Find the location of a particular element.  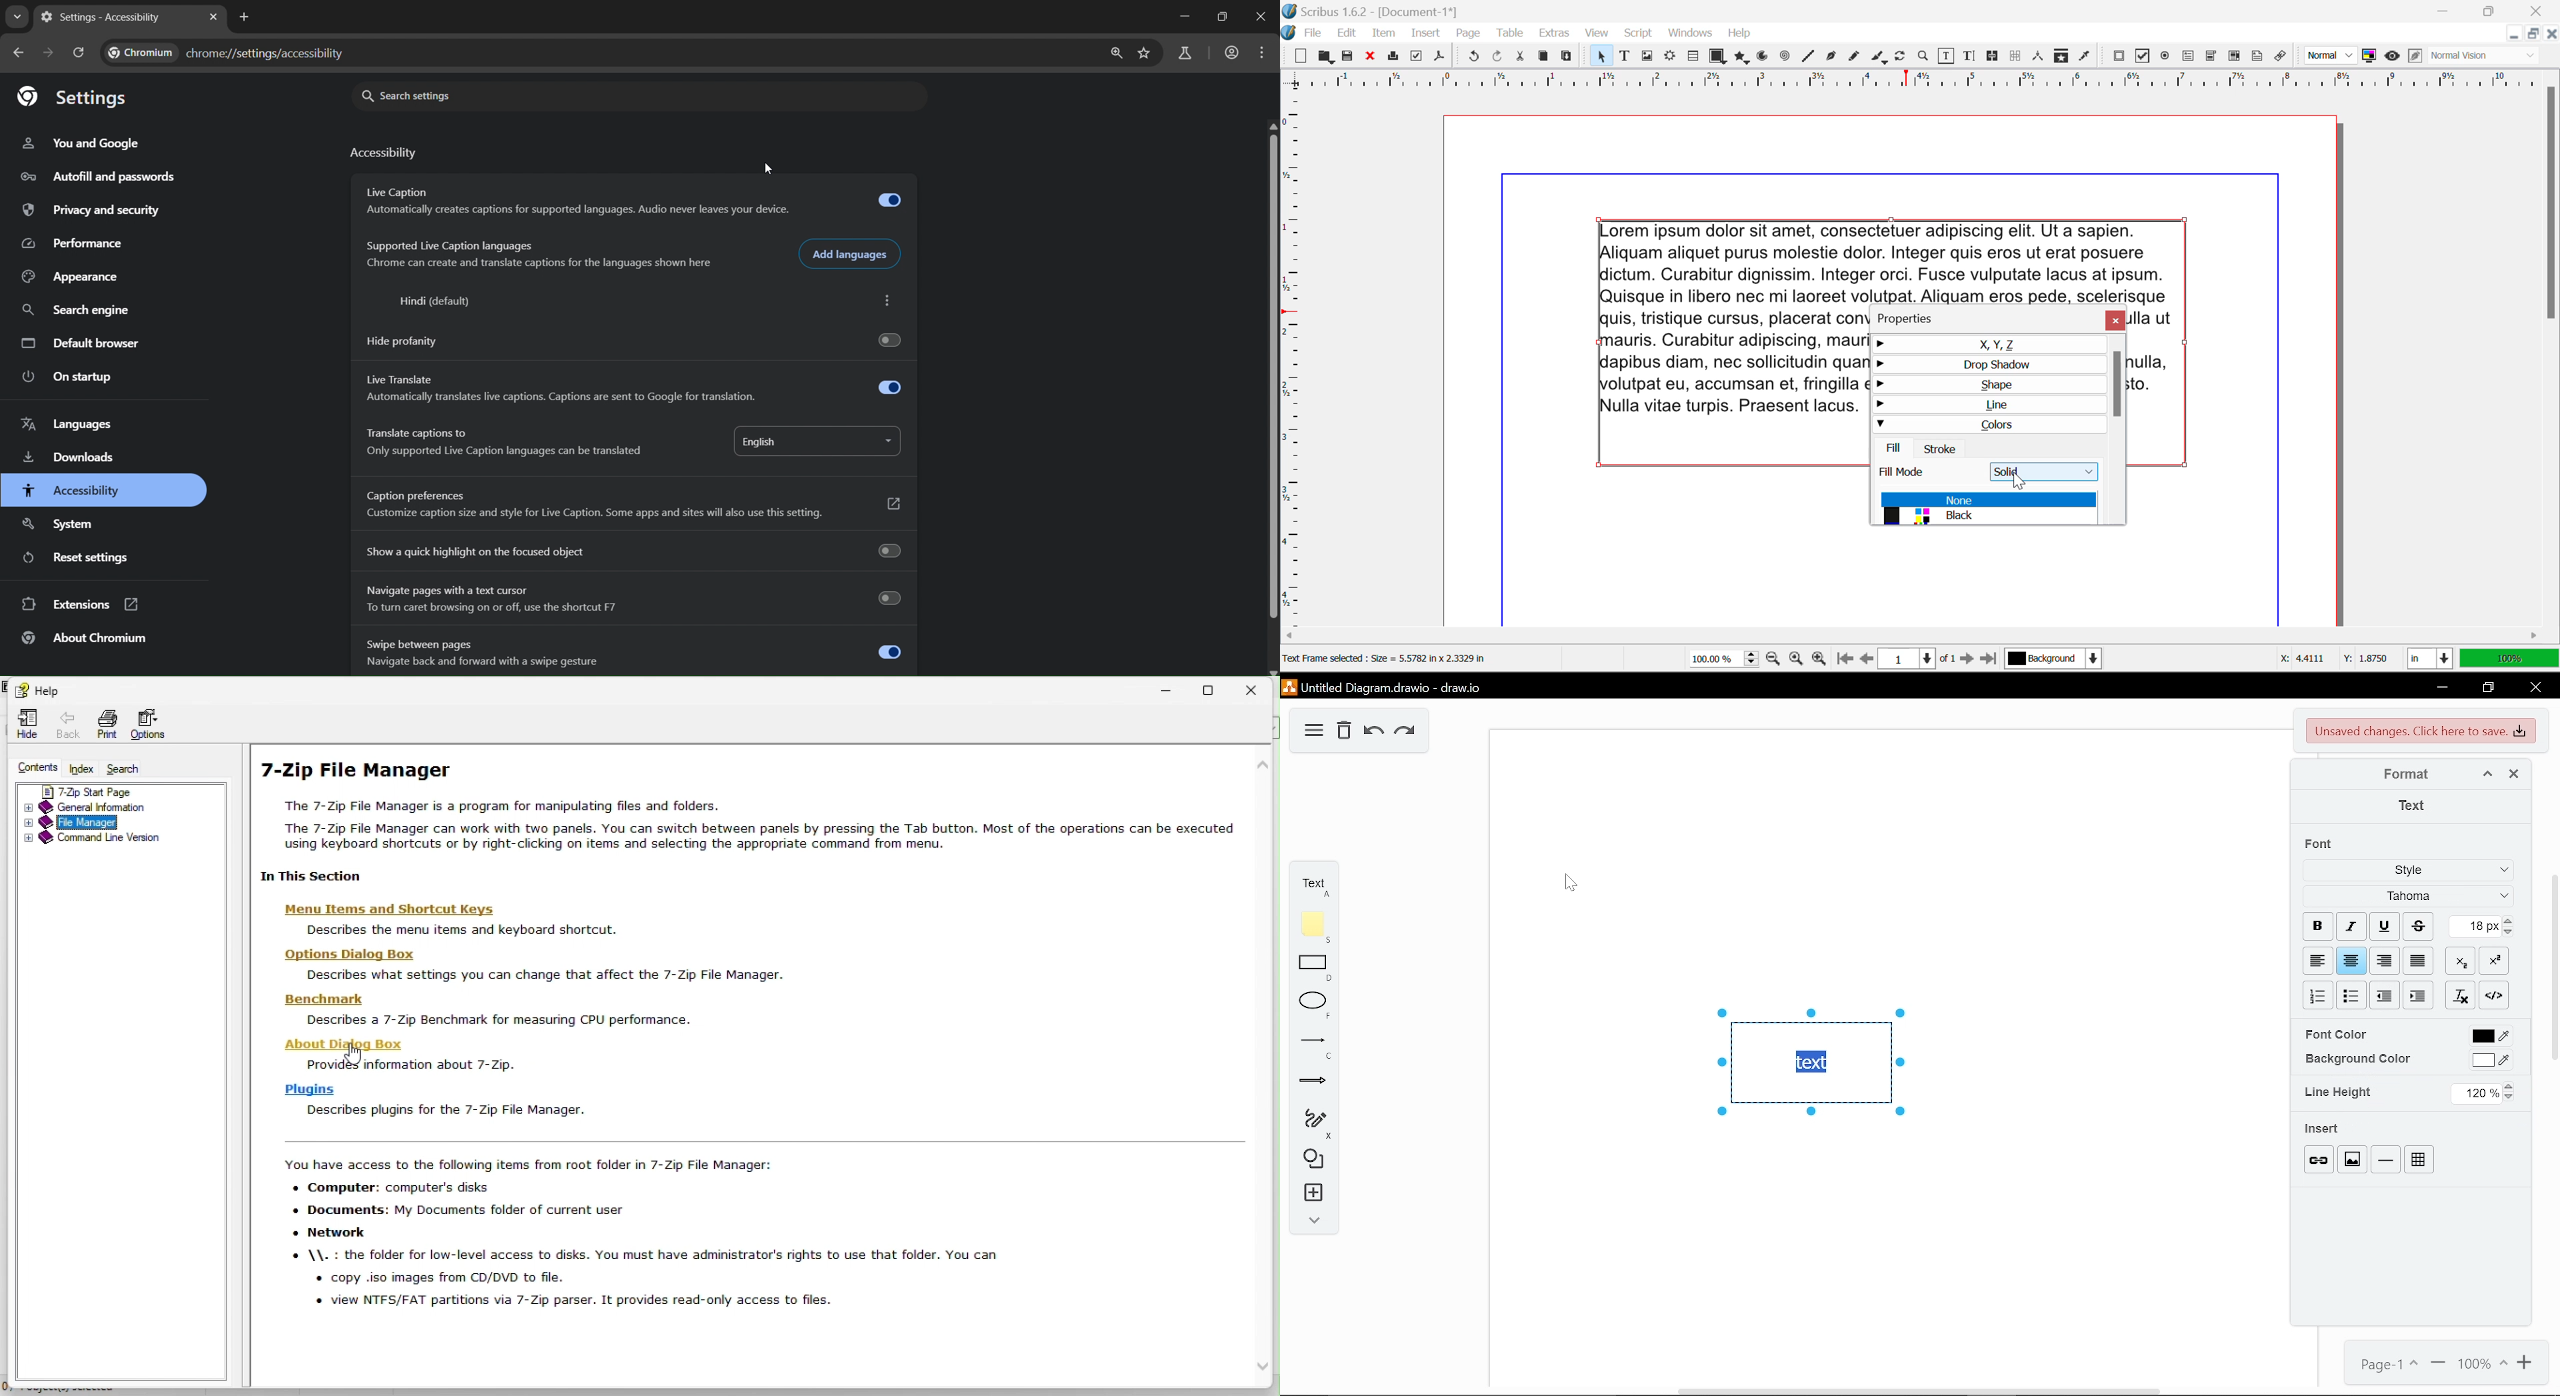

Windows is located at coordinates (1689, 33).